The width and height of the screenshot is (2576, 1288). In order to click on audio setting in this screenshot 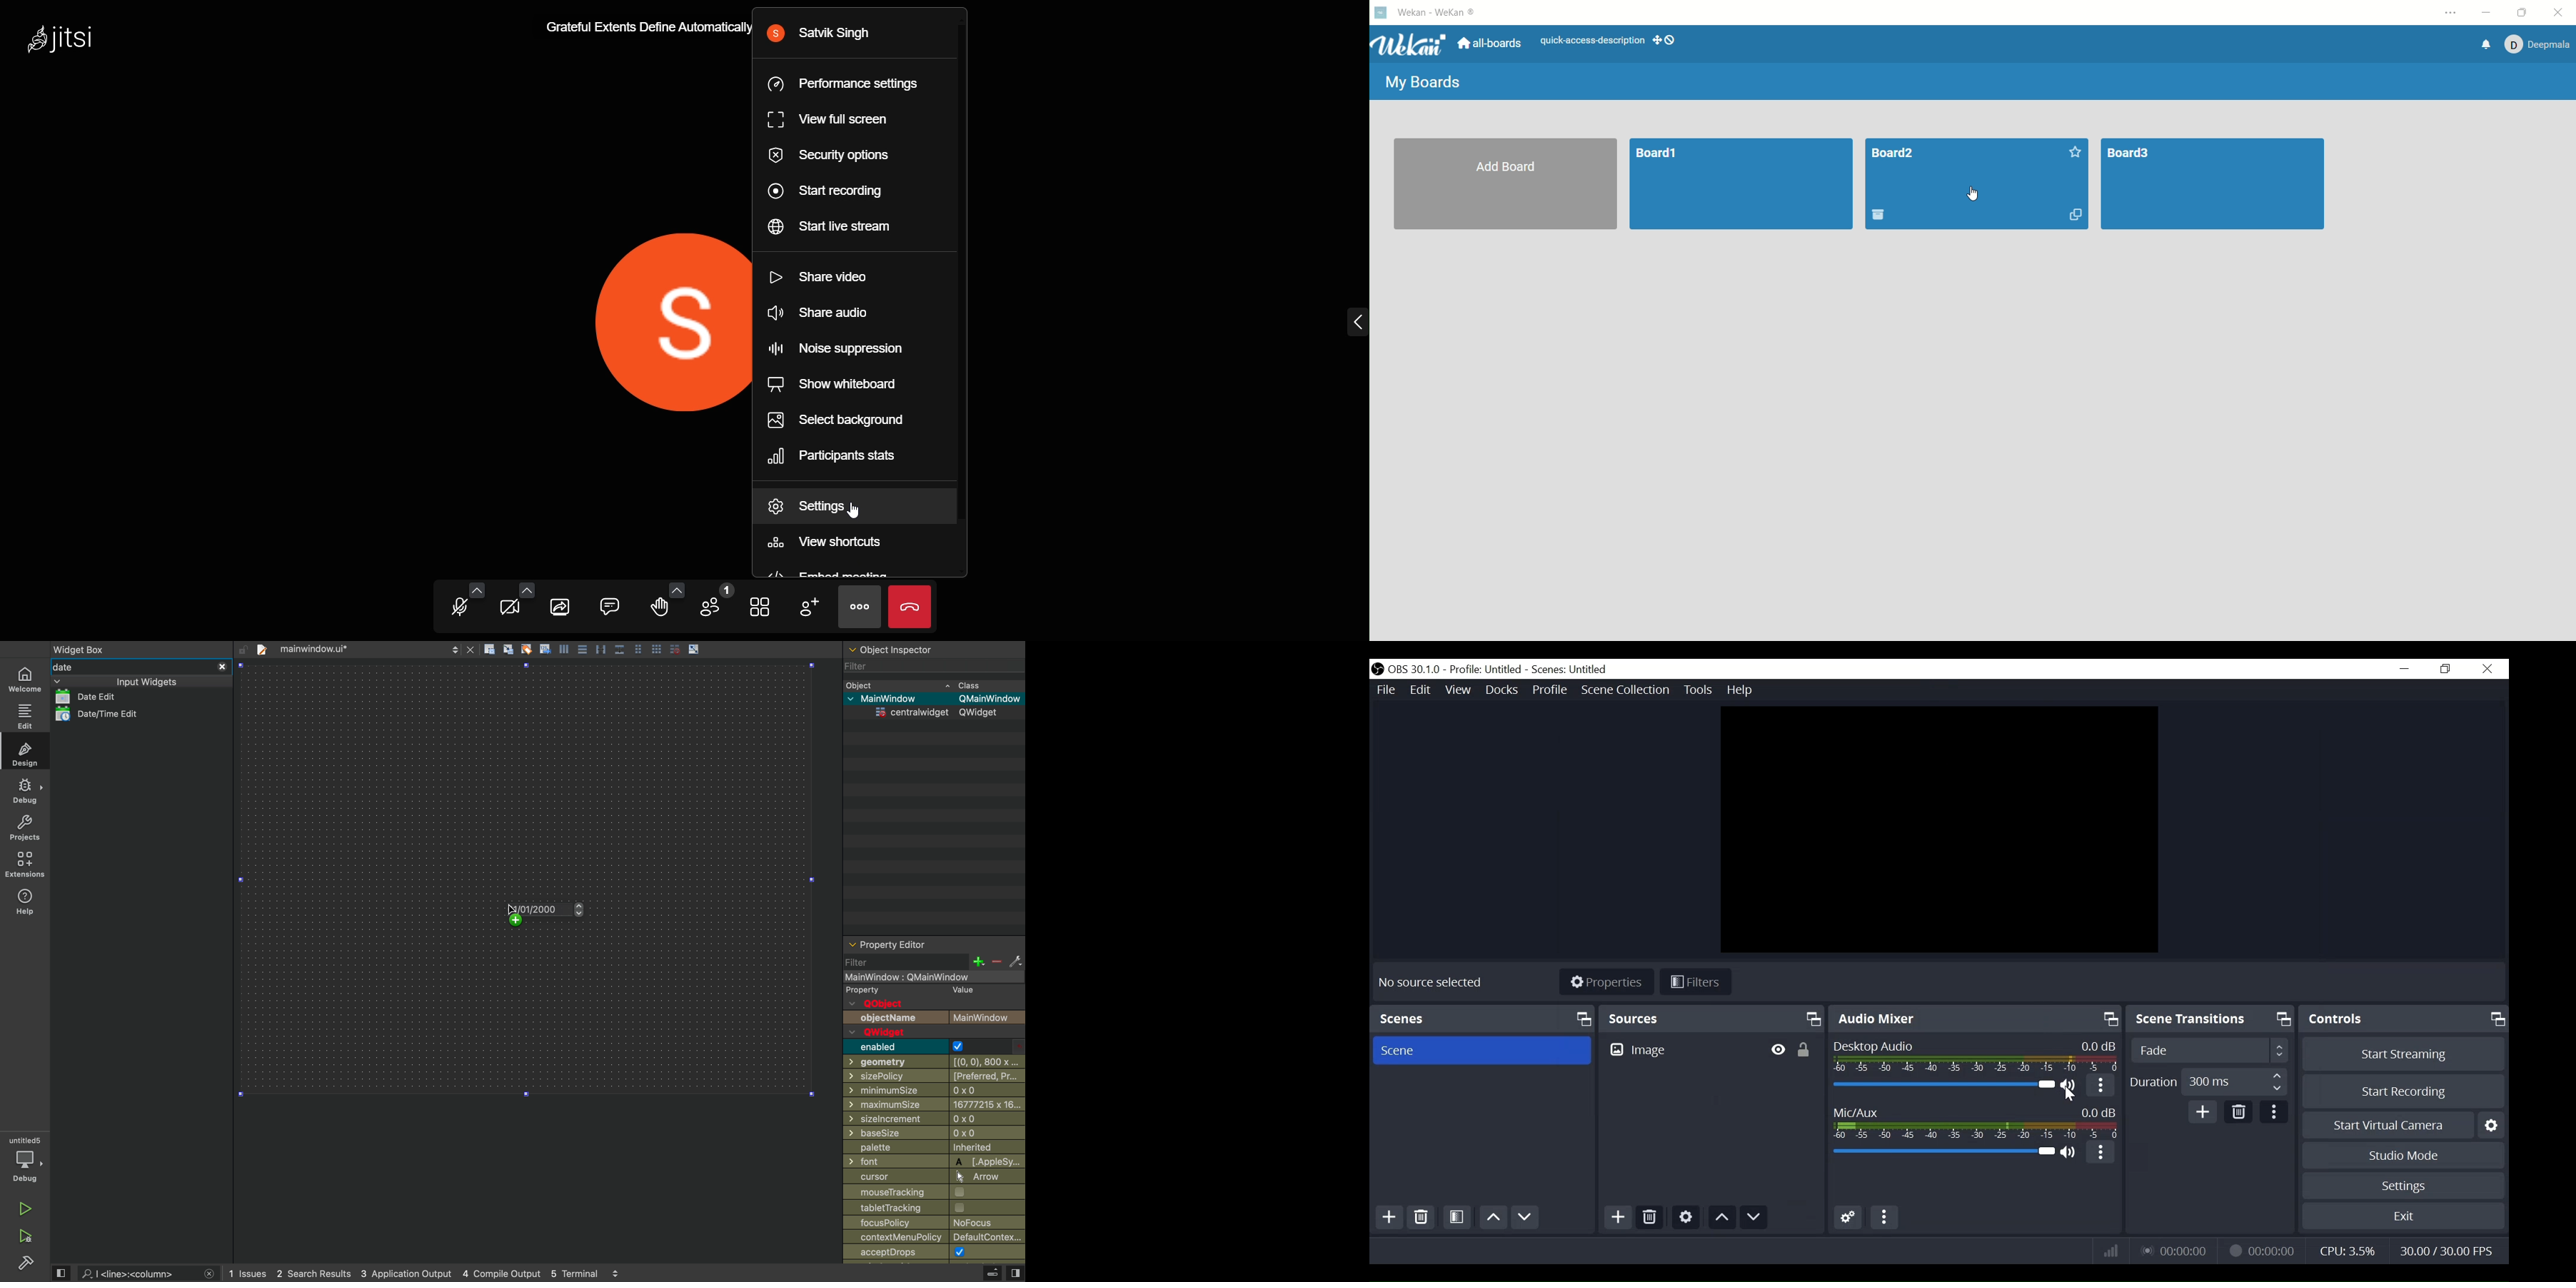, I will do `click(478, 588)`.